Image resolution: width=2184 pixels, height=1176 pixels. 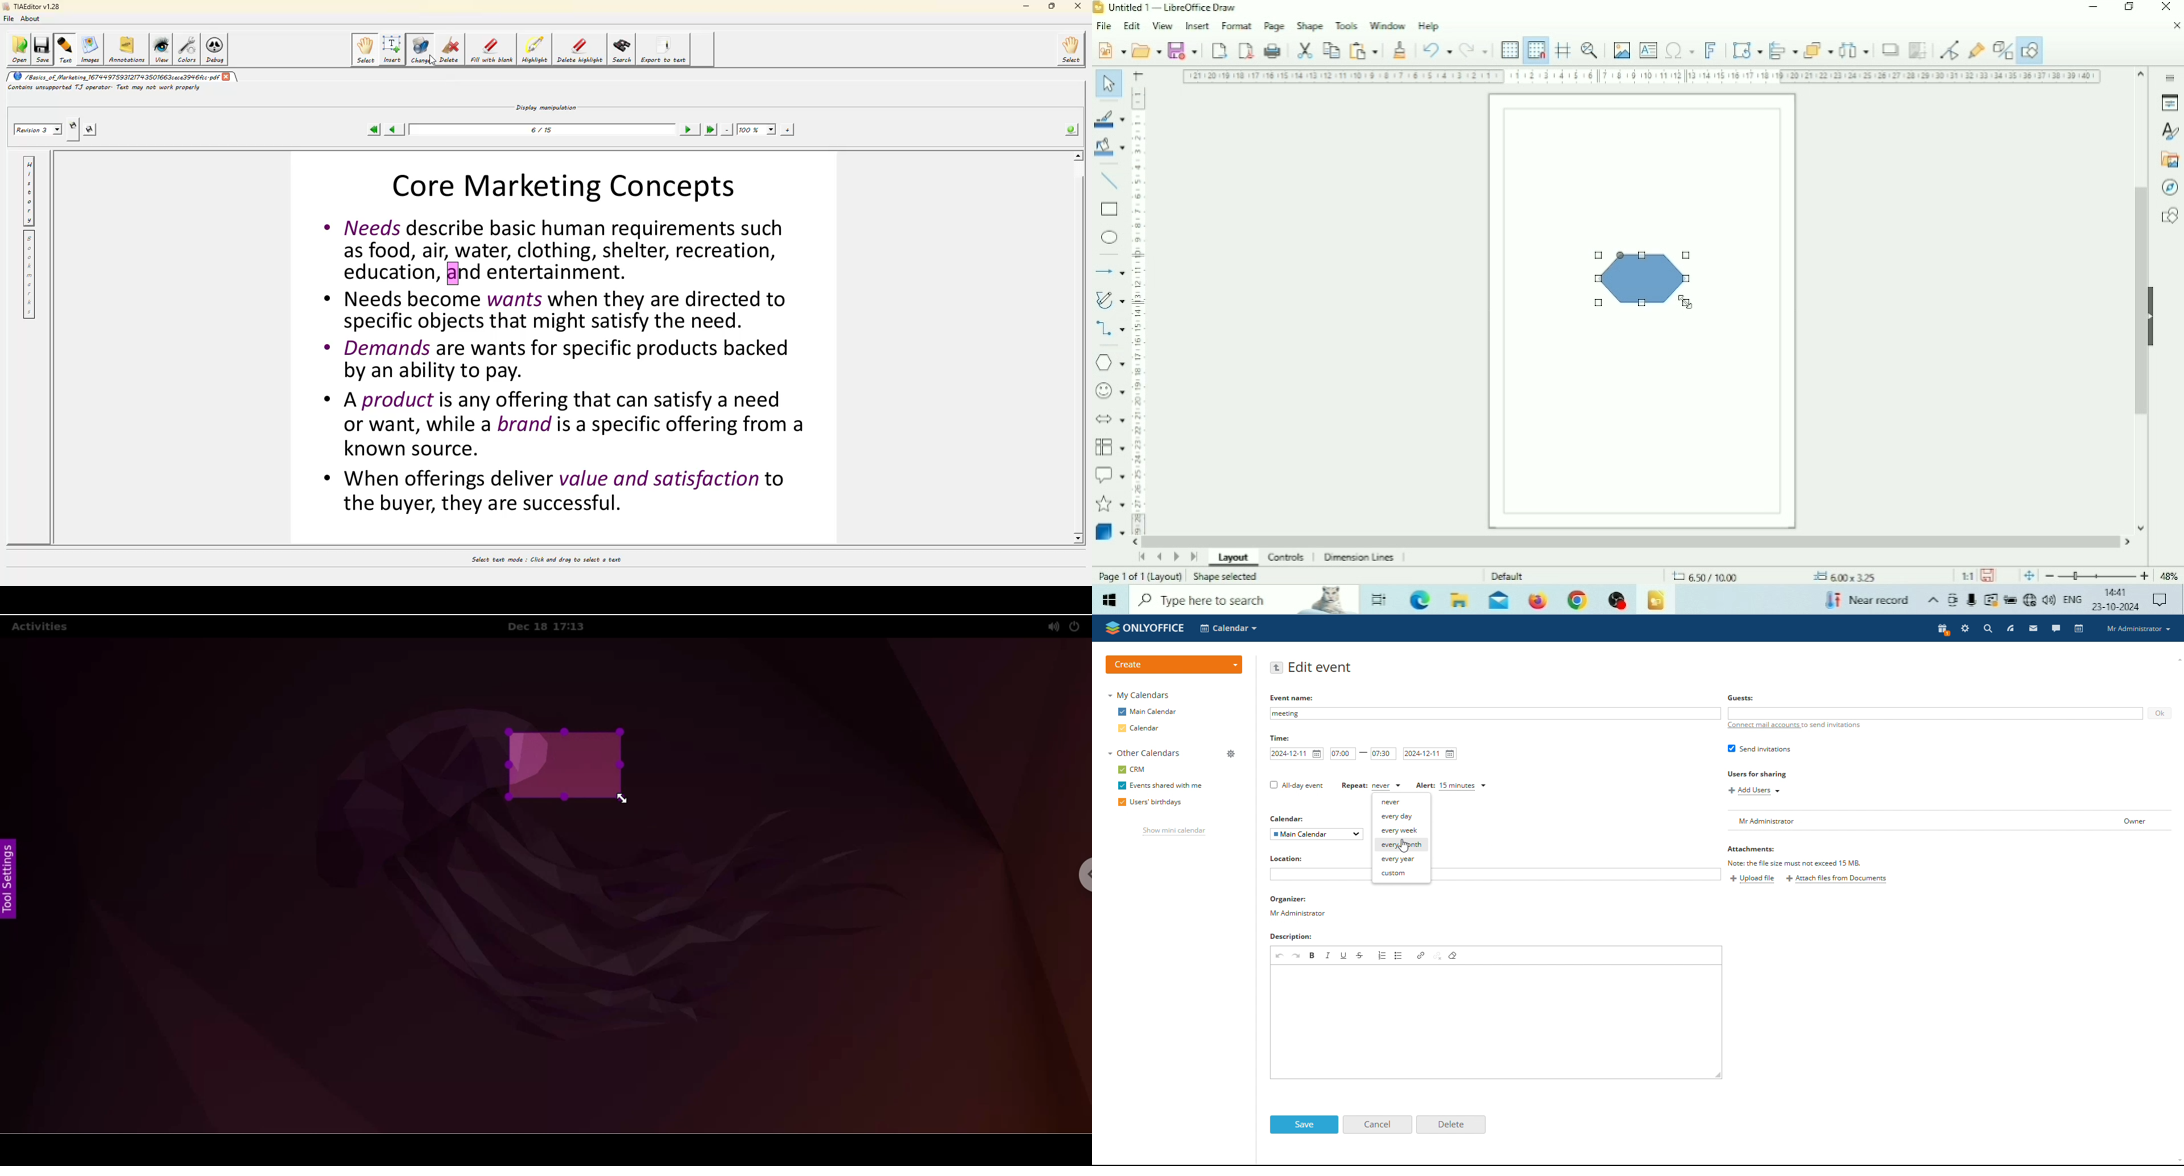 I want to click on Layout, so click(x=1234, y=560).